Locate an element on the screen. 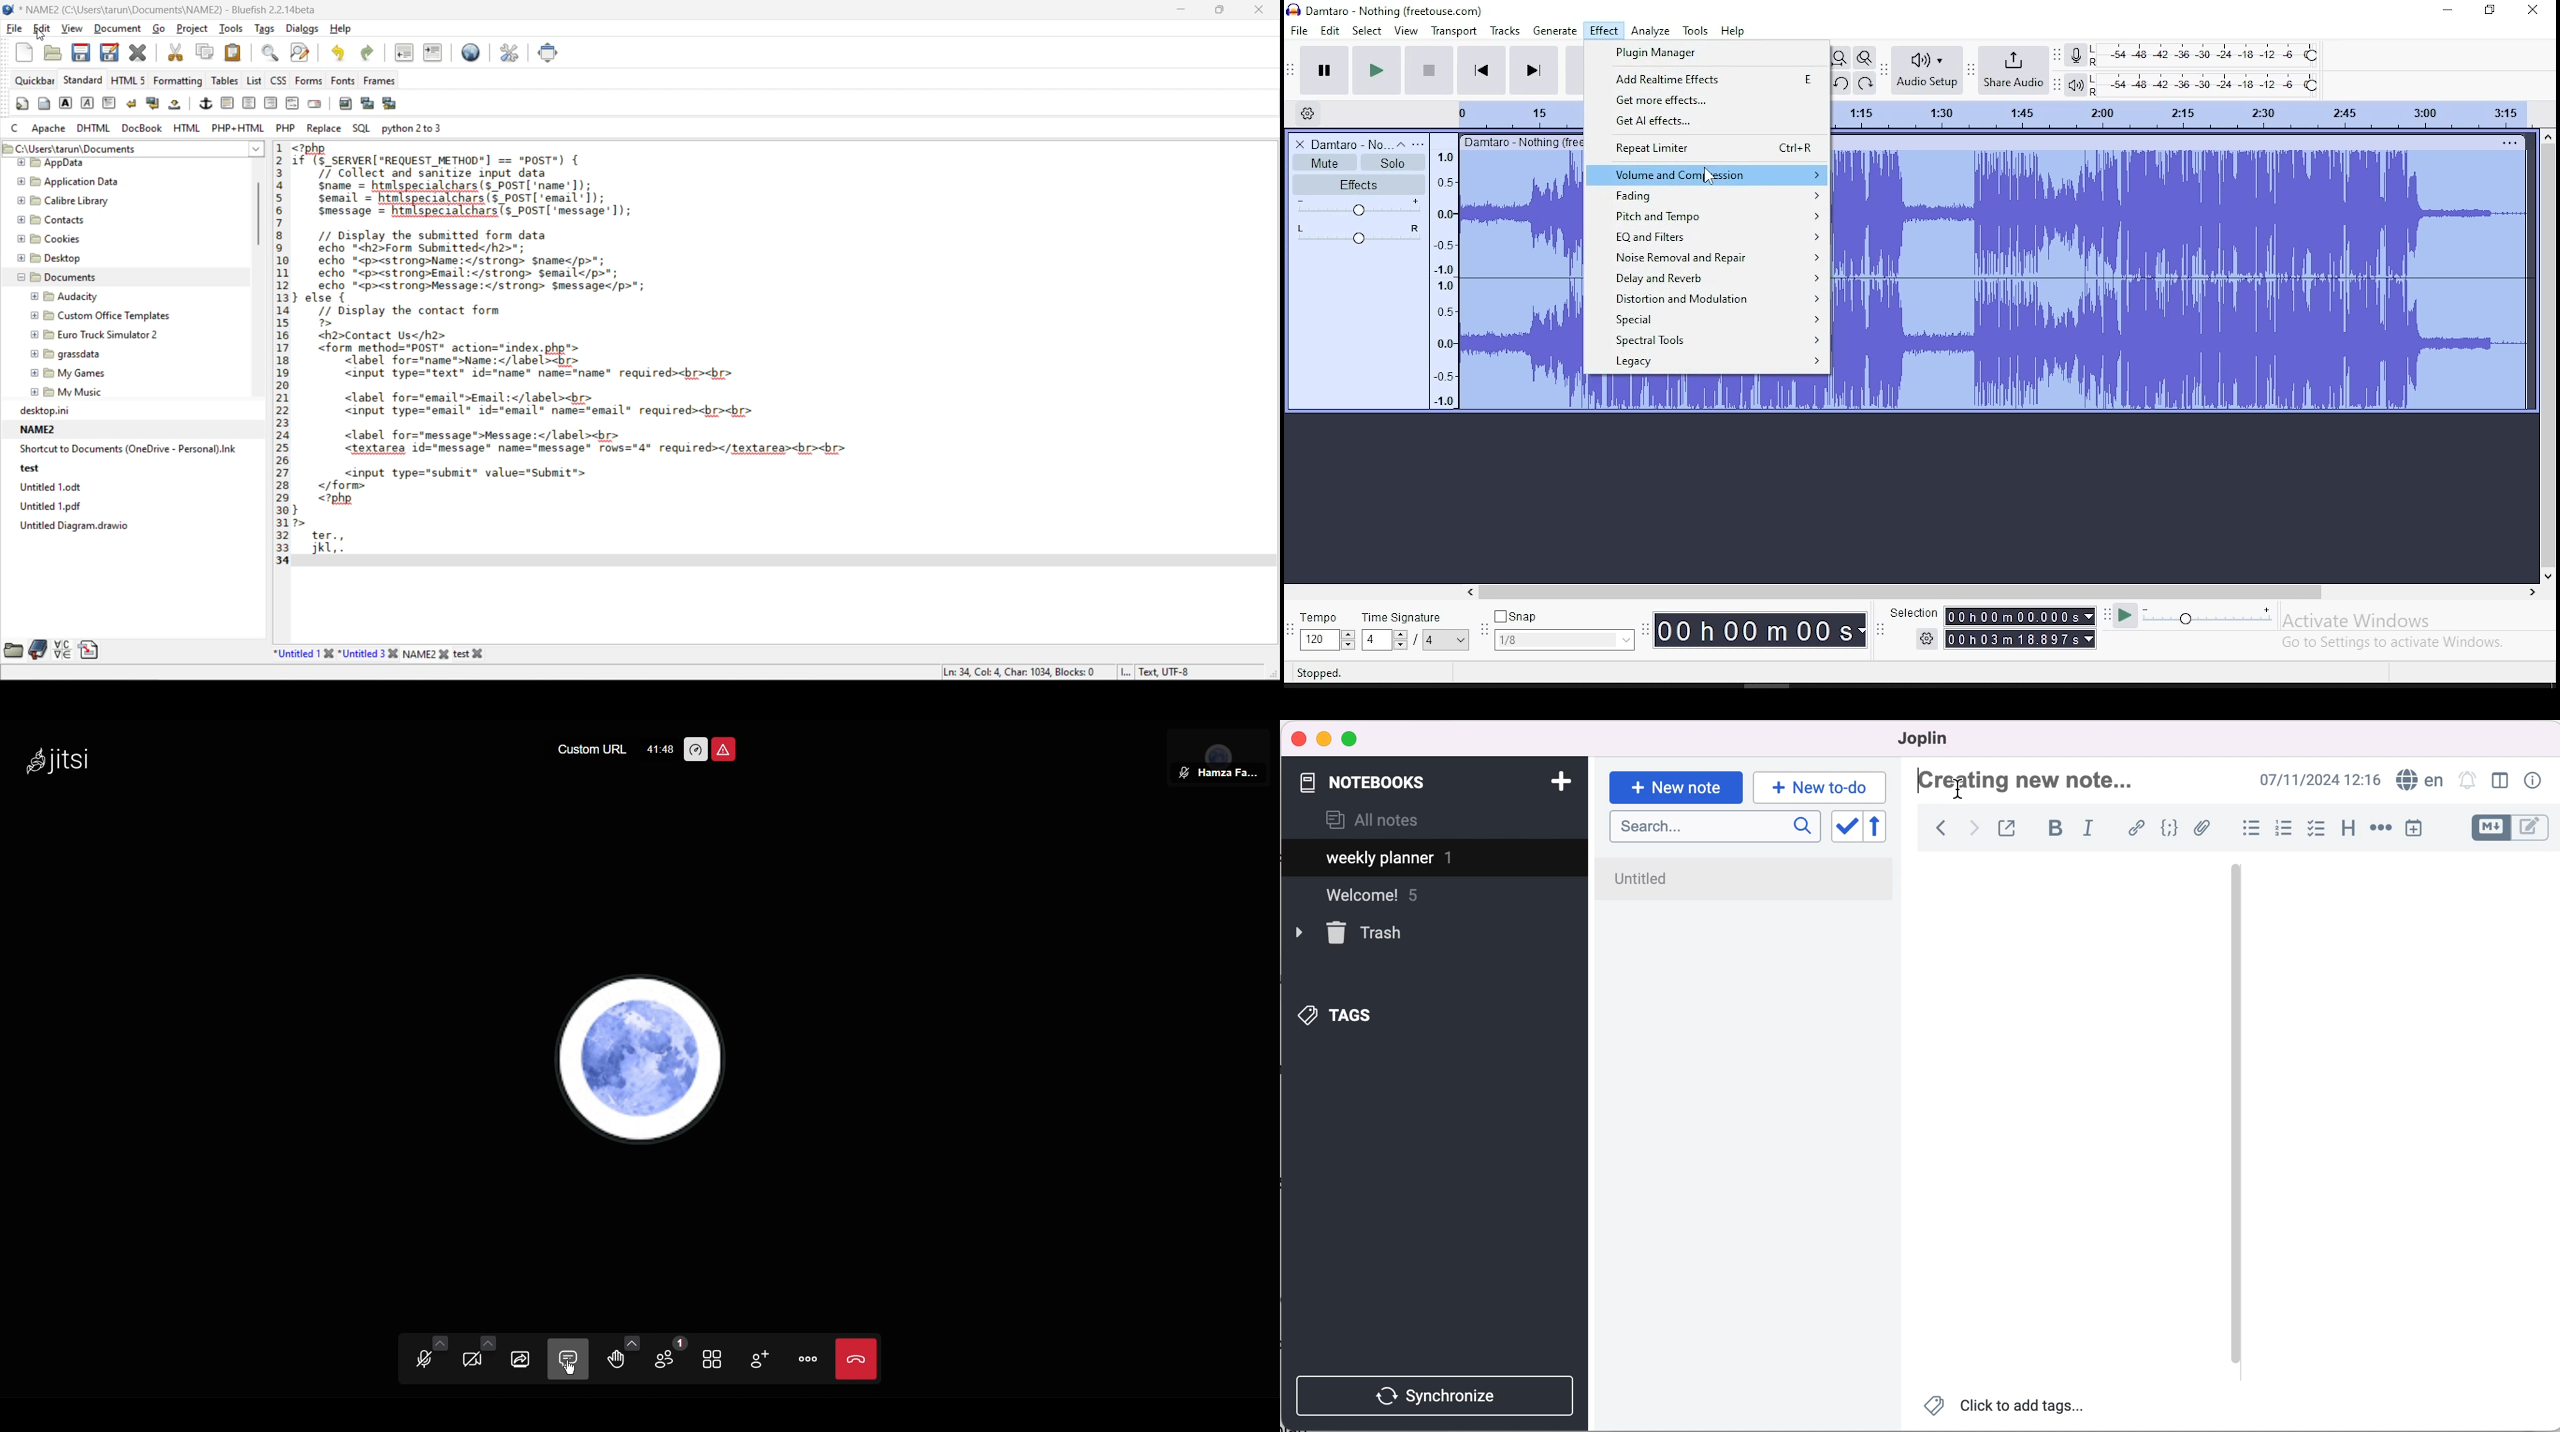  document is located at coordinates (117, 29).